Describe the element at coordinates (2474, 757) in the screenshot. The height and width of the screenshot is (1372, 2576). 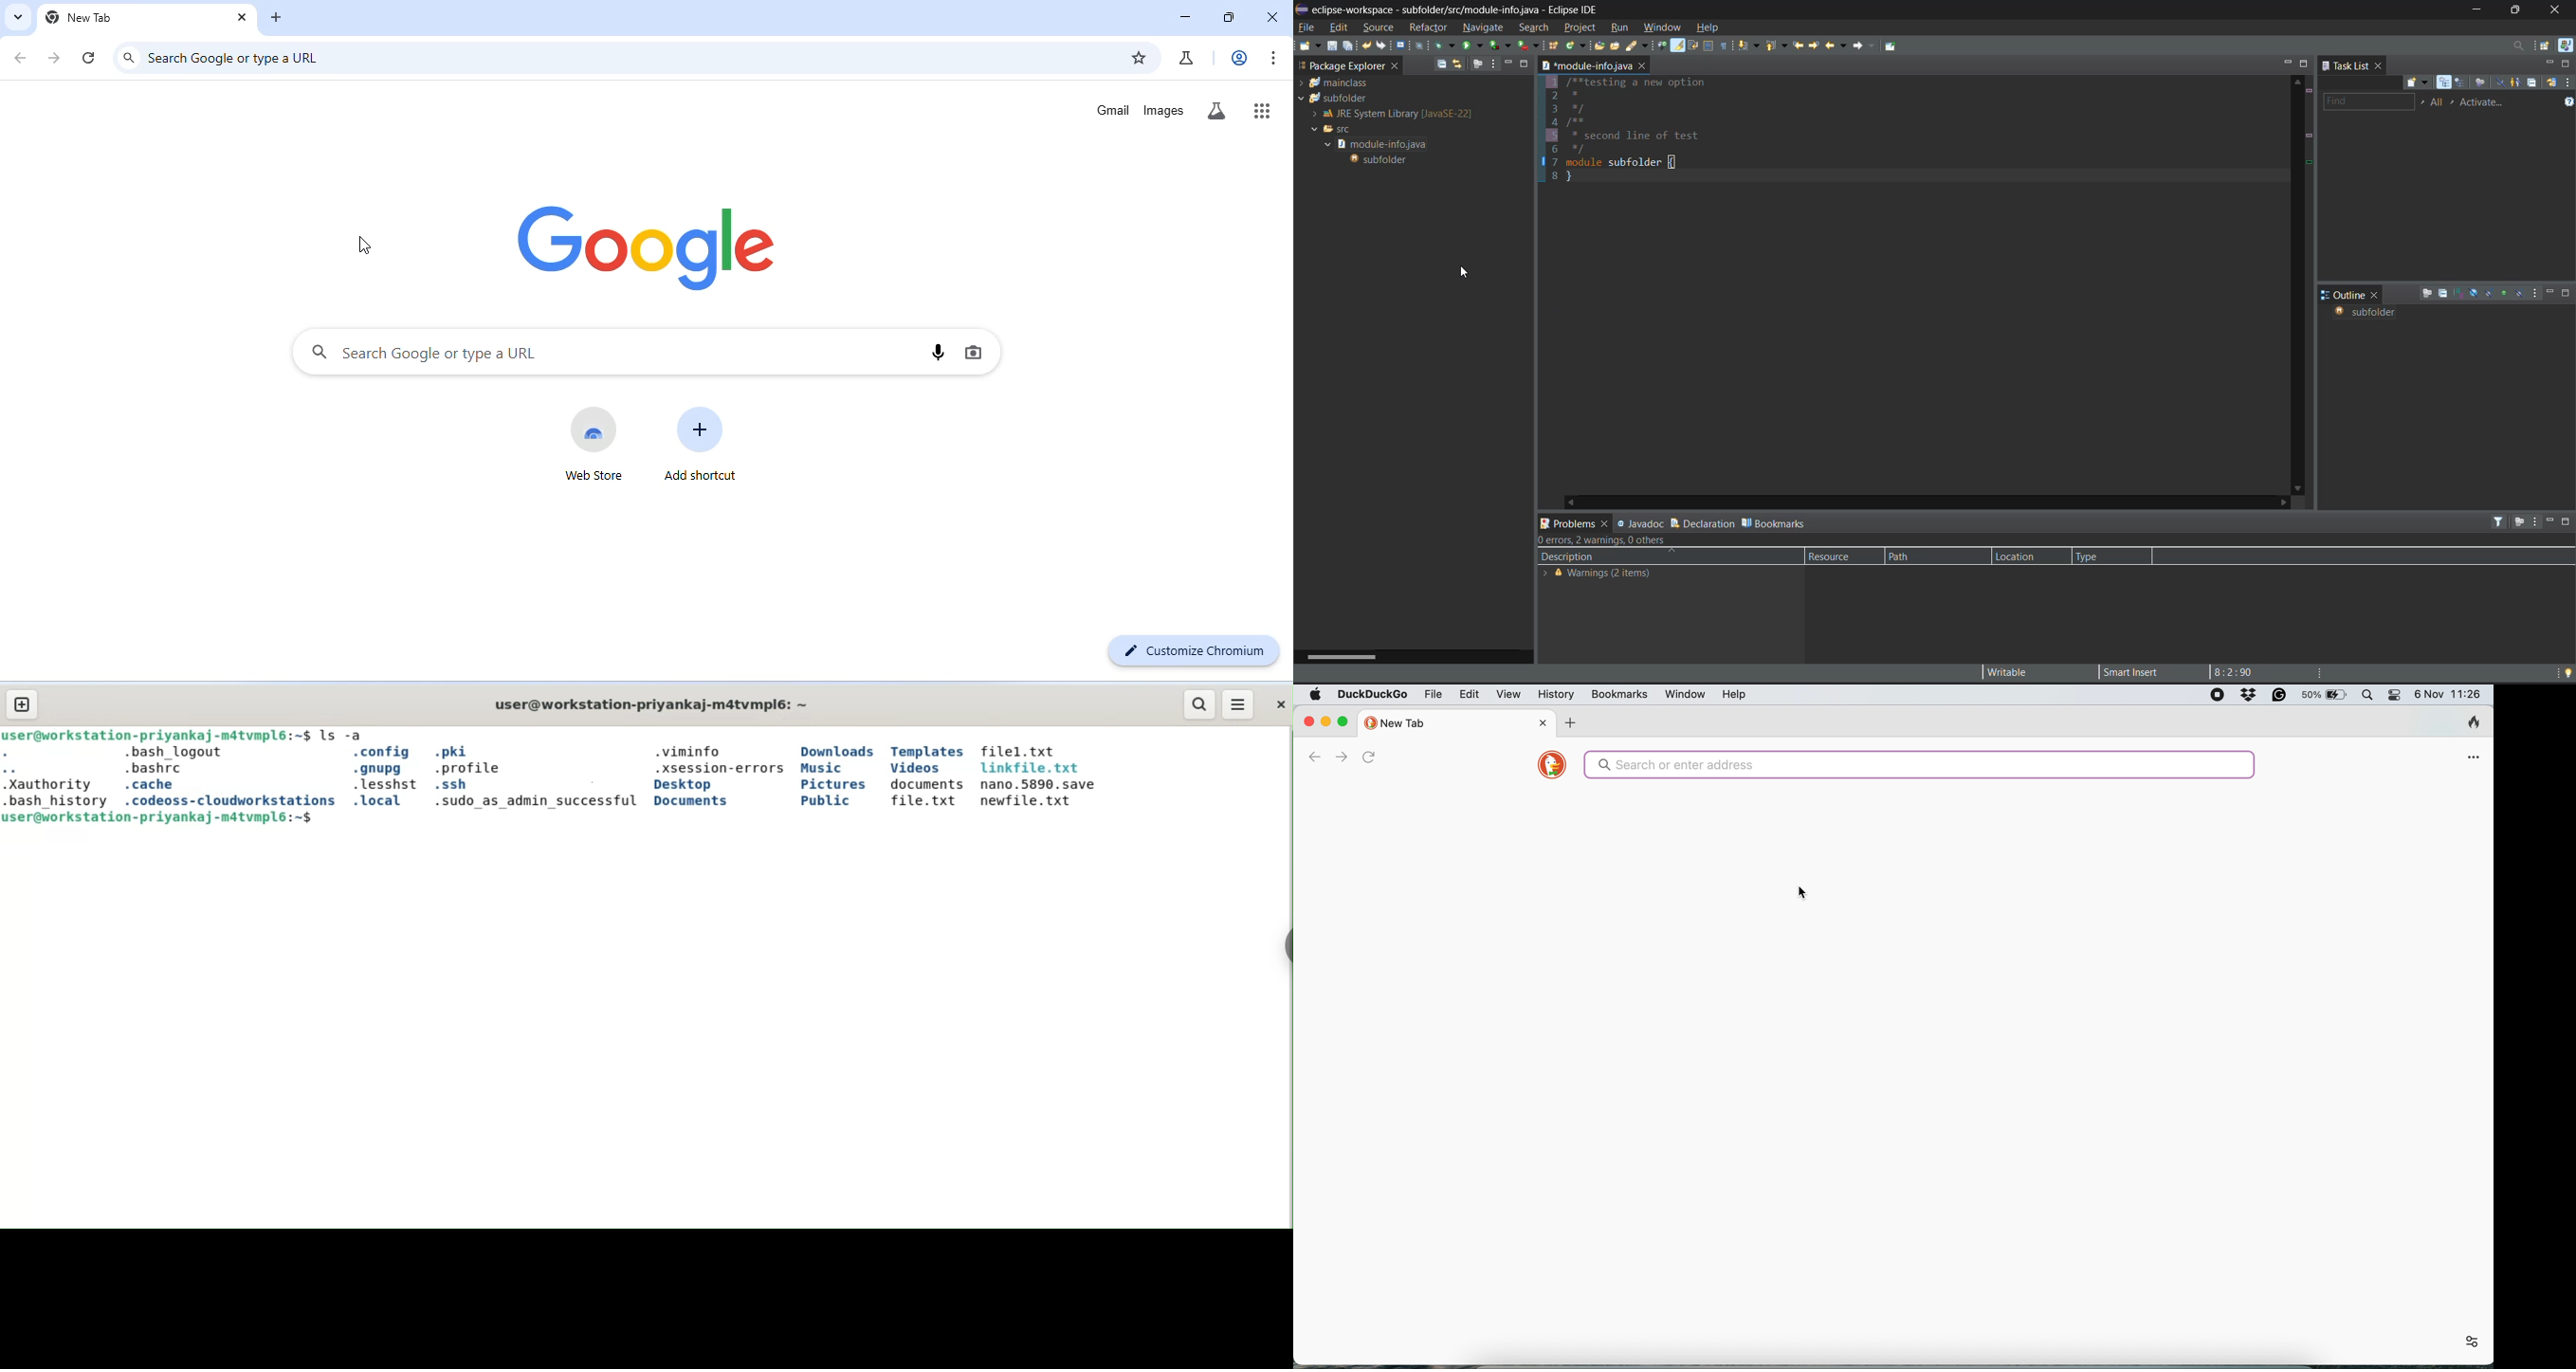
I see `open application menu` at that location.